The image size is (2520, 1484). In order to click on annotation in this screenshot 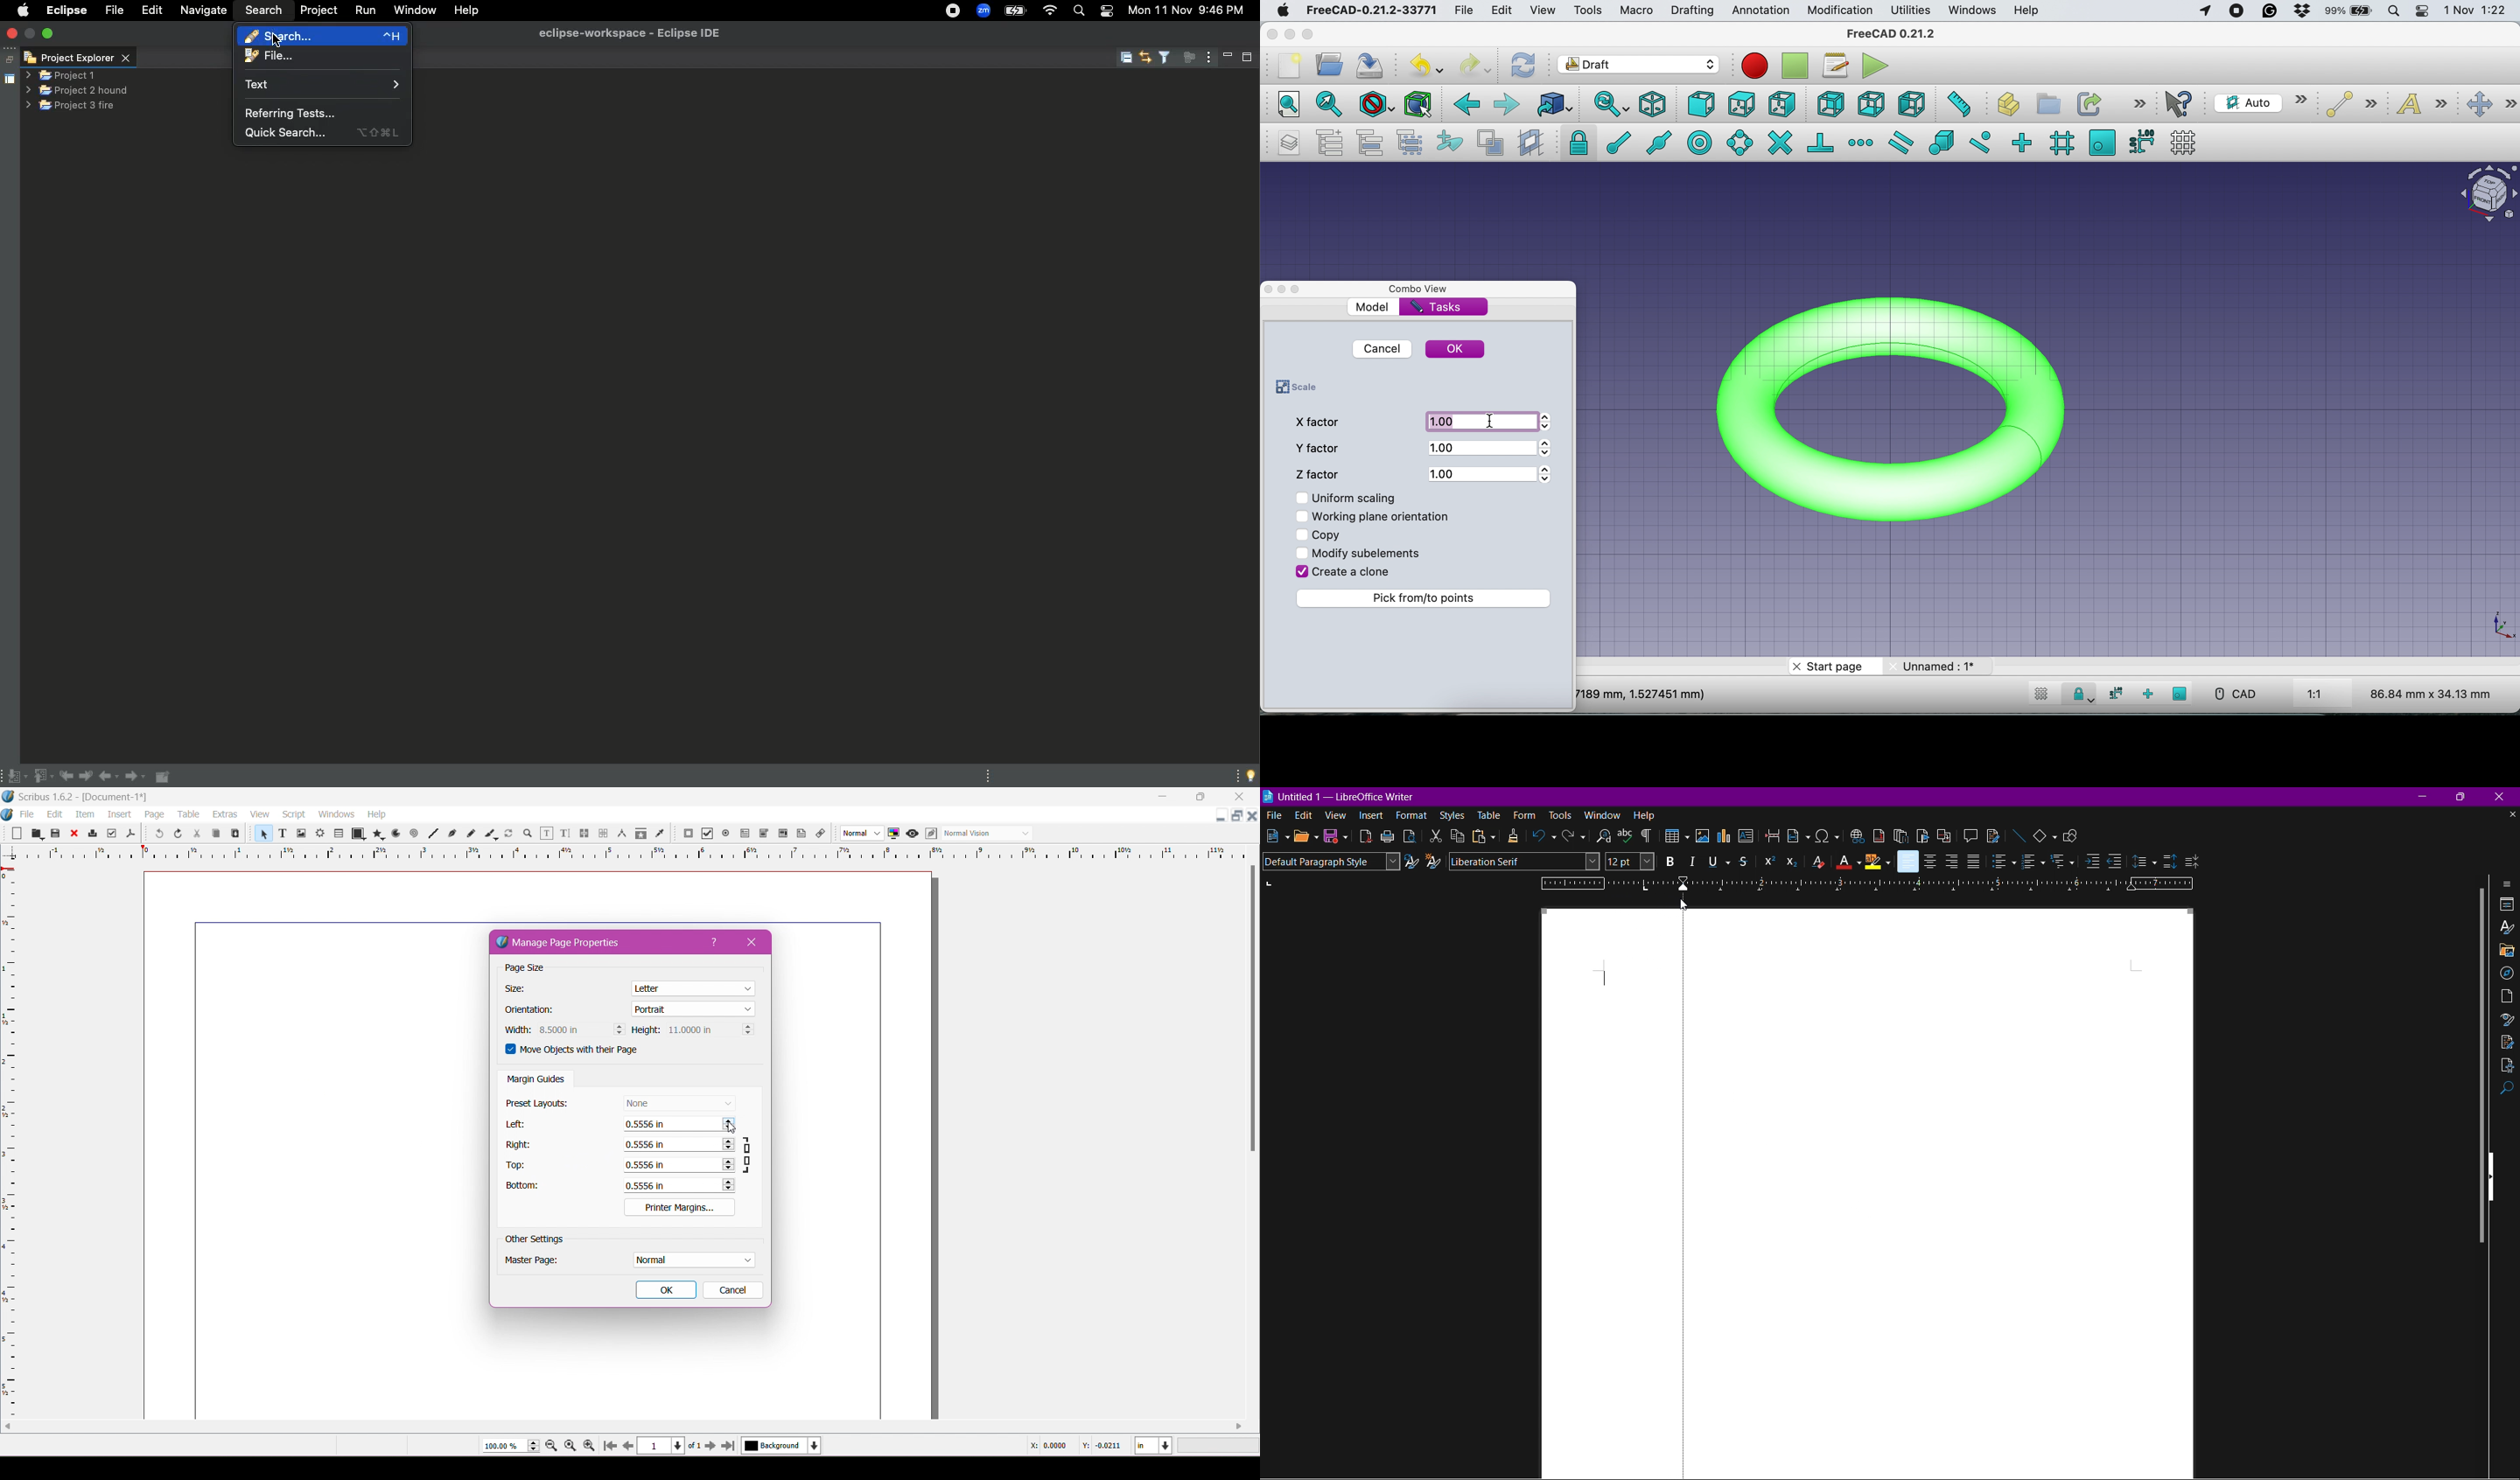, I will do `click(1760, 11)`.